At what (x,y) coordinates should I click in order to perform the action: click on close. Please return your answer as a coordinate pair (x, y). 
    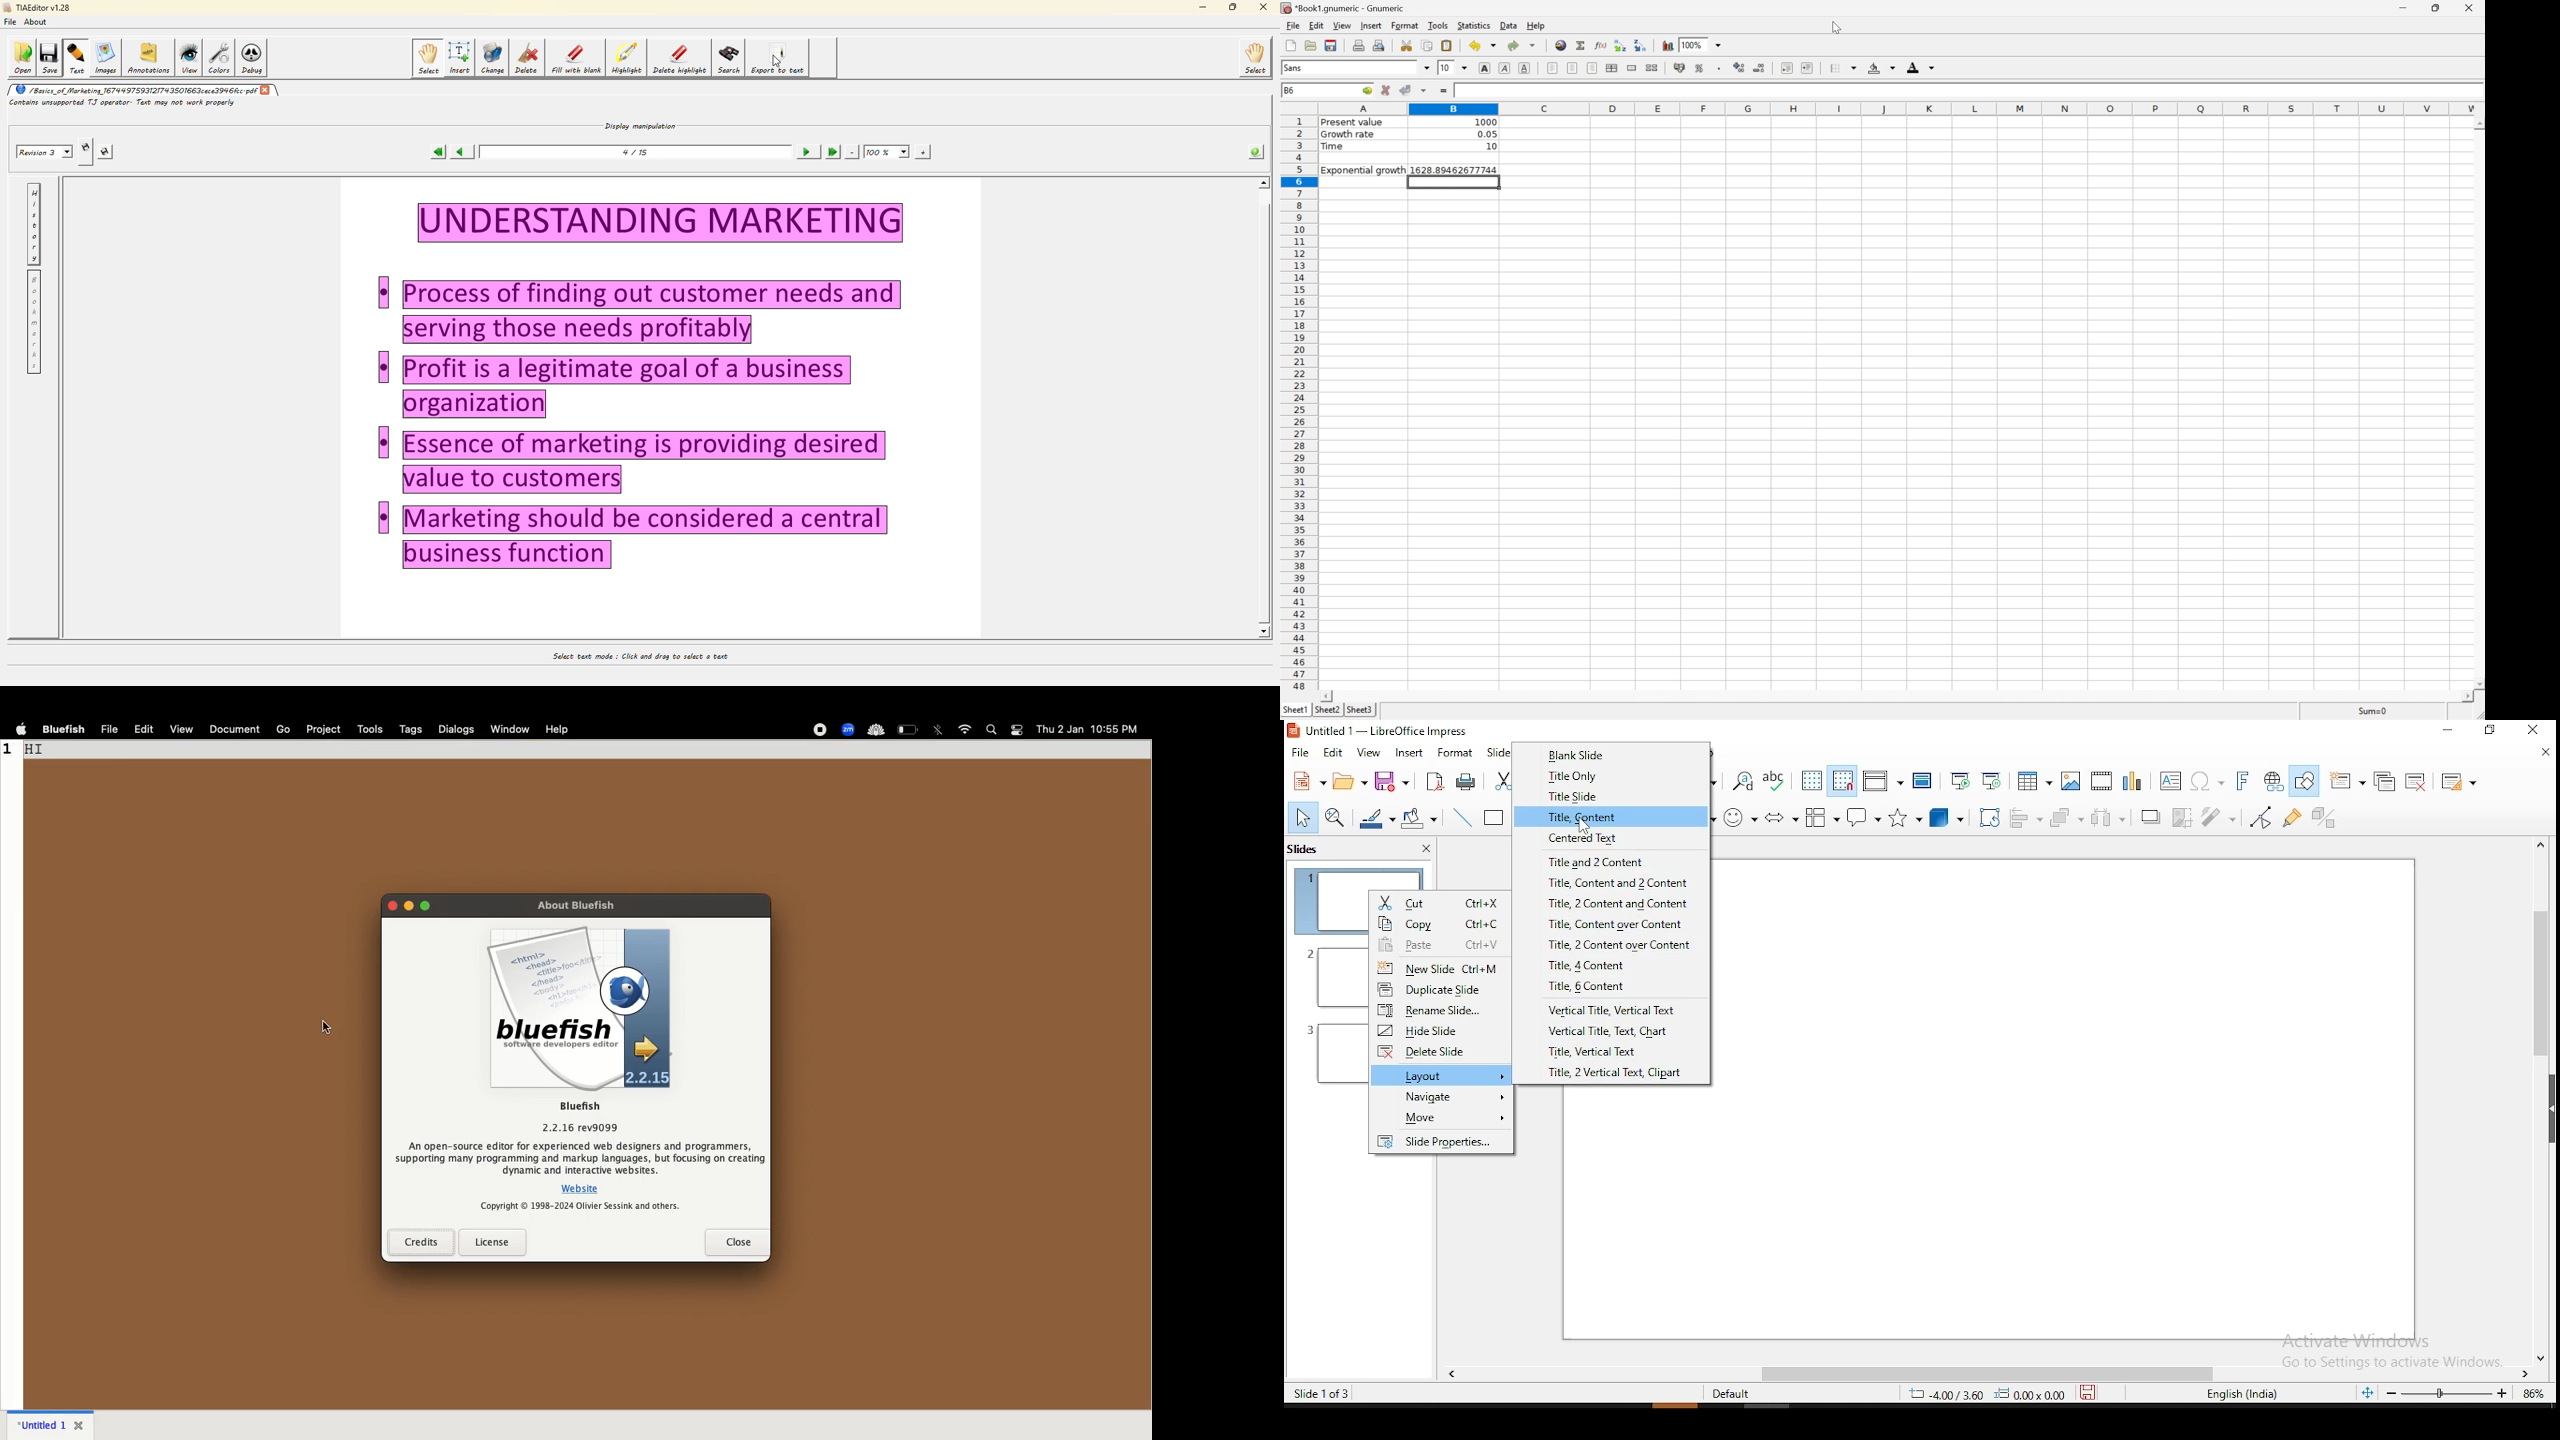
    Looking at the image, I should click on (1266, 9).